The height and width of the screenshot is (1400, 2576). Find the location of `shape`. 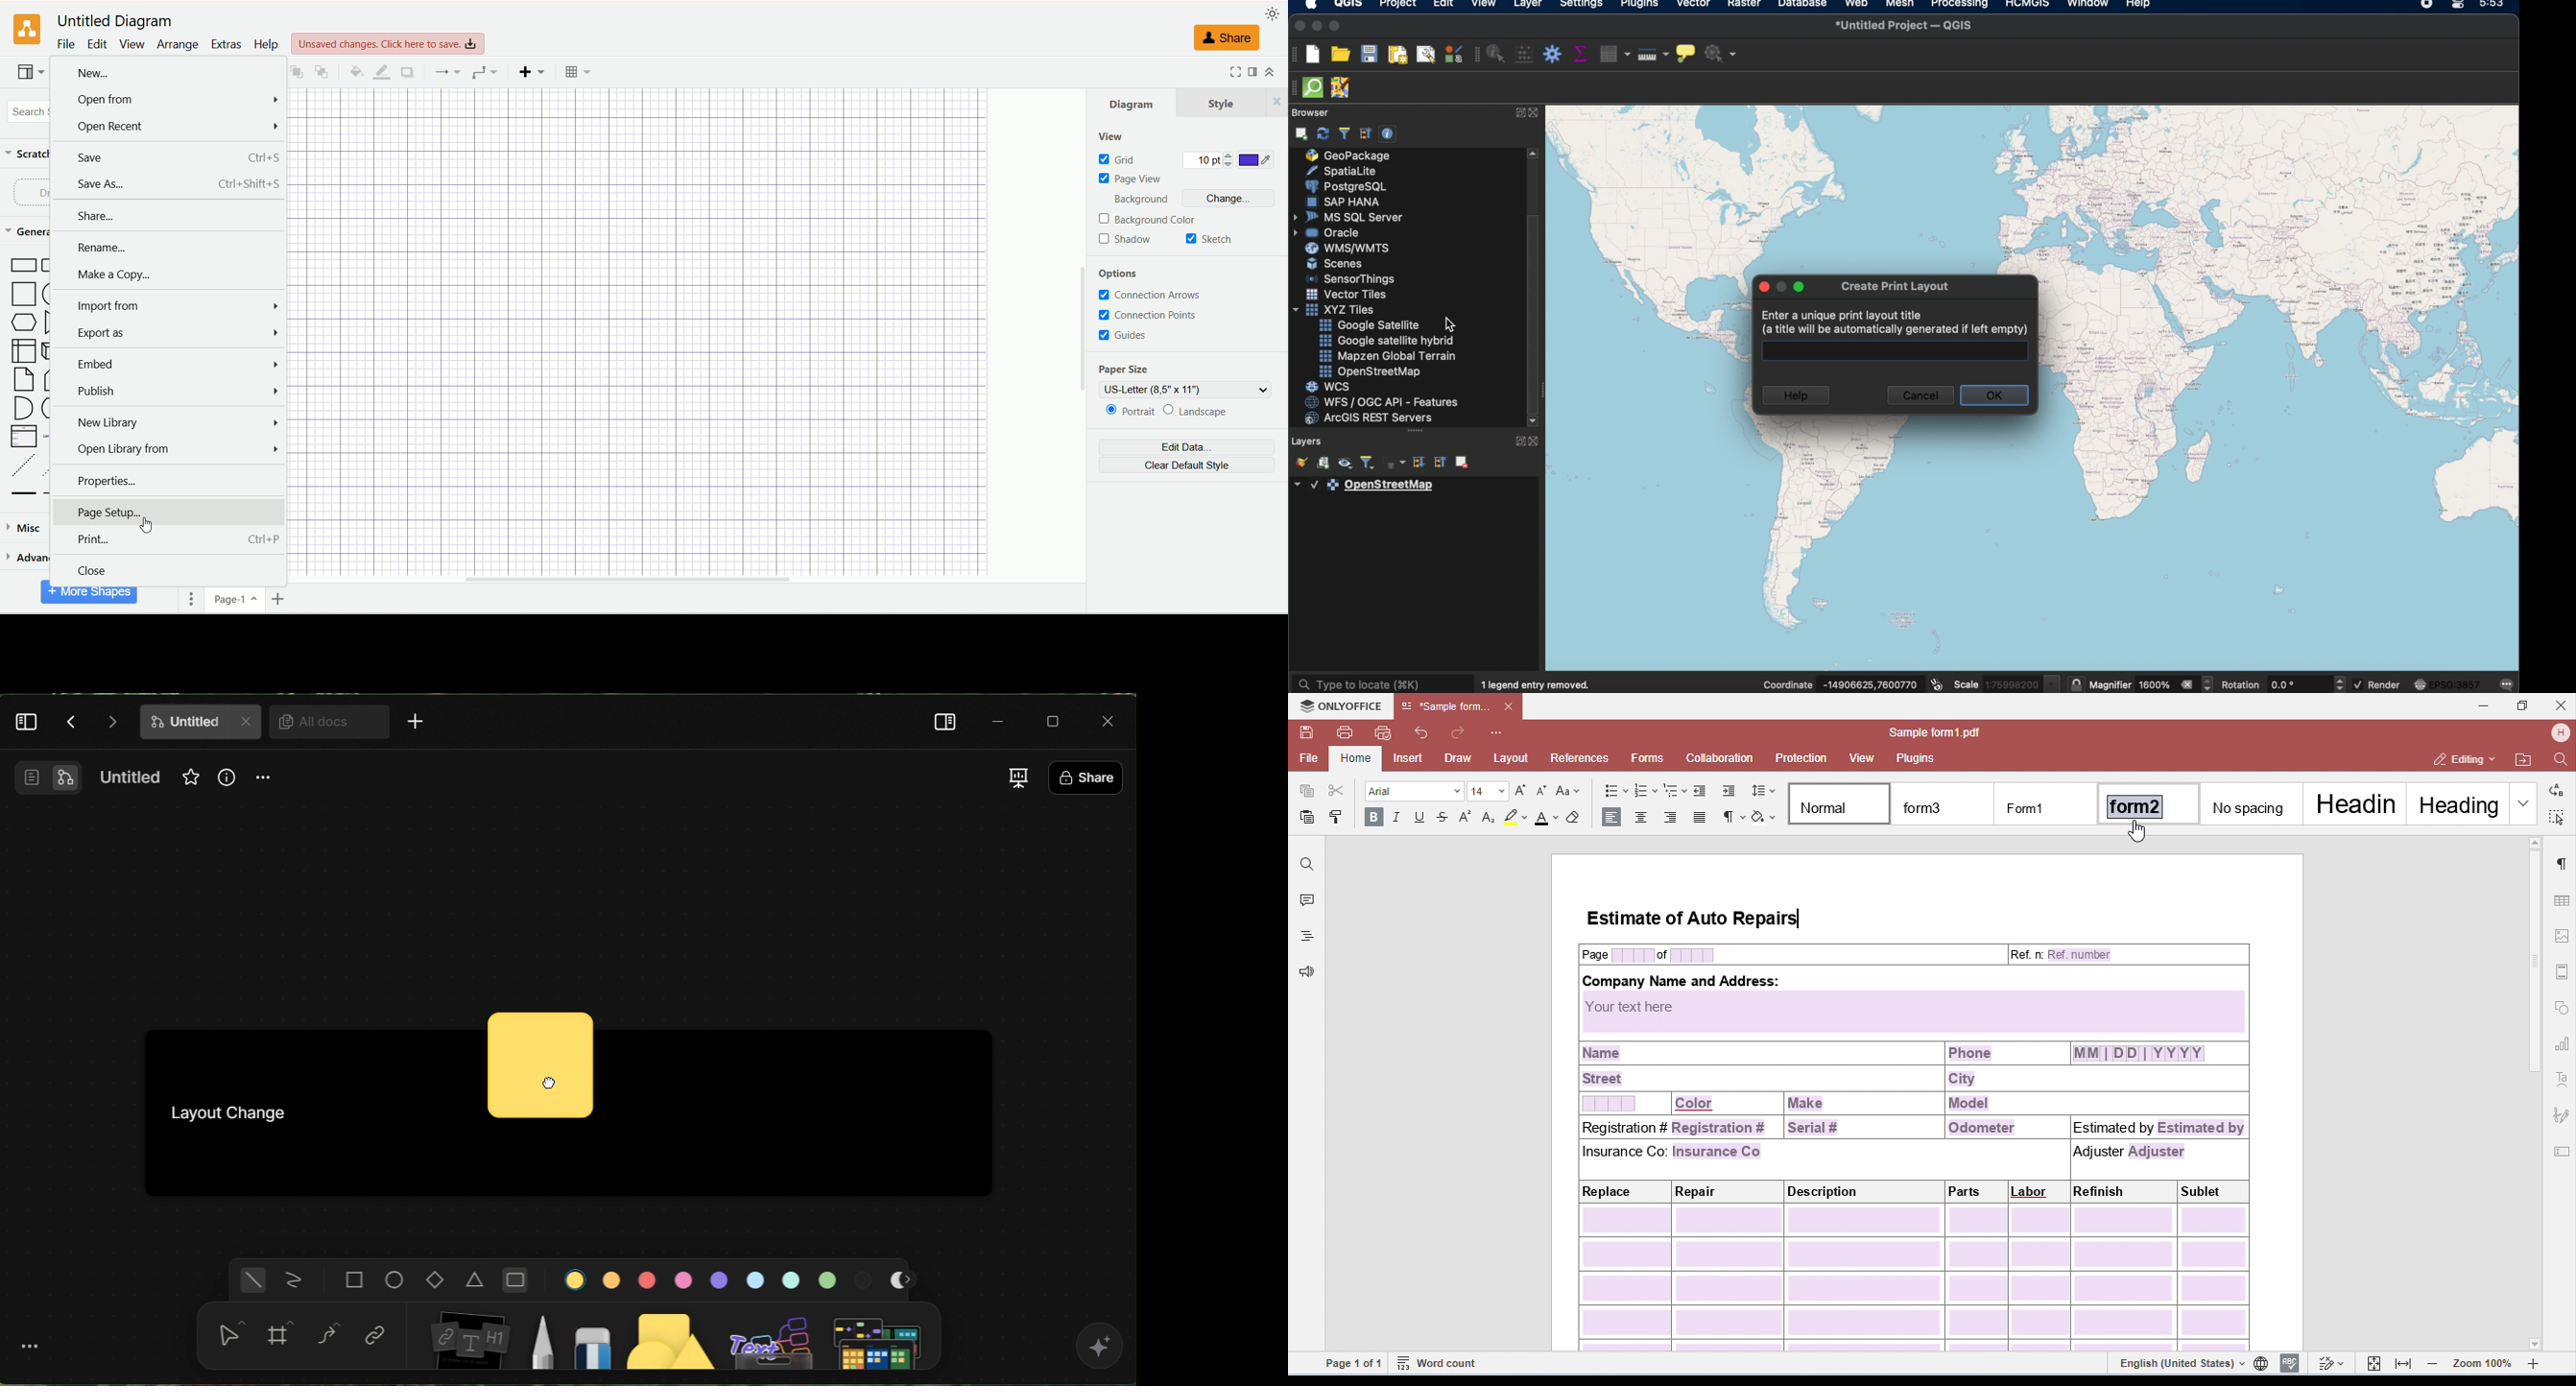

shape is located at coordinates (668, 1337).